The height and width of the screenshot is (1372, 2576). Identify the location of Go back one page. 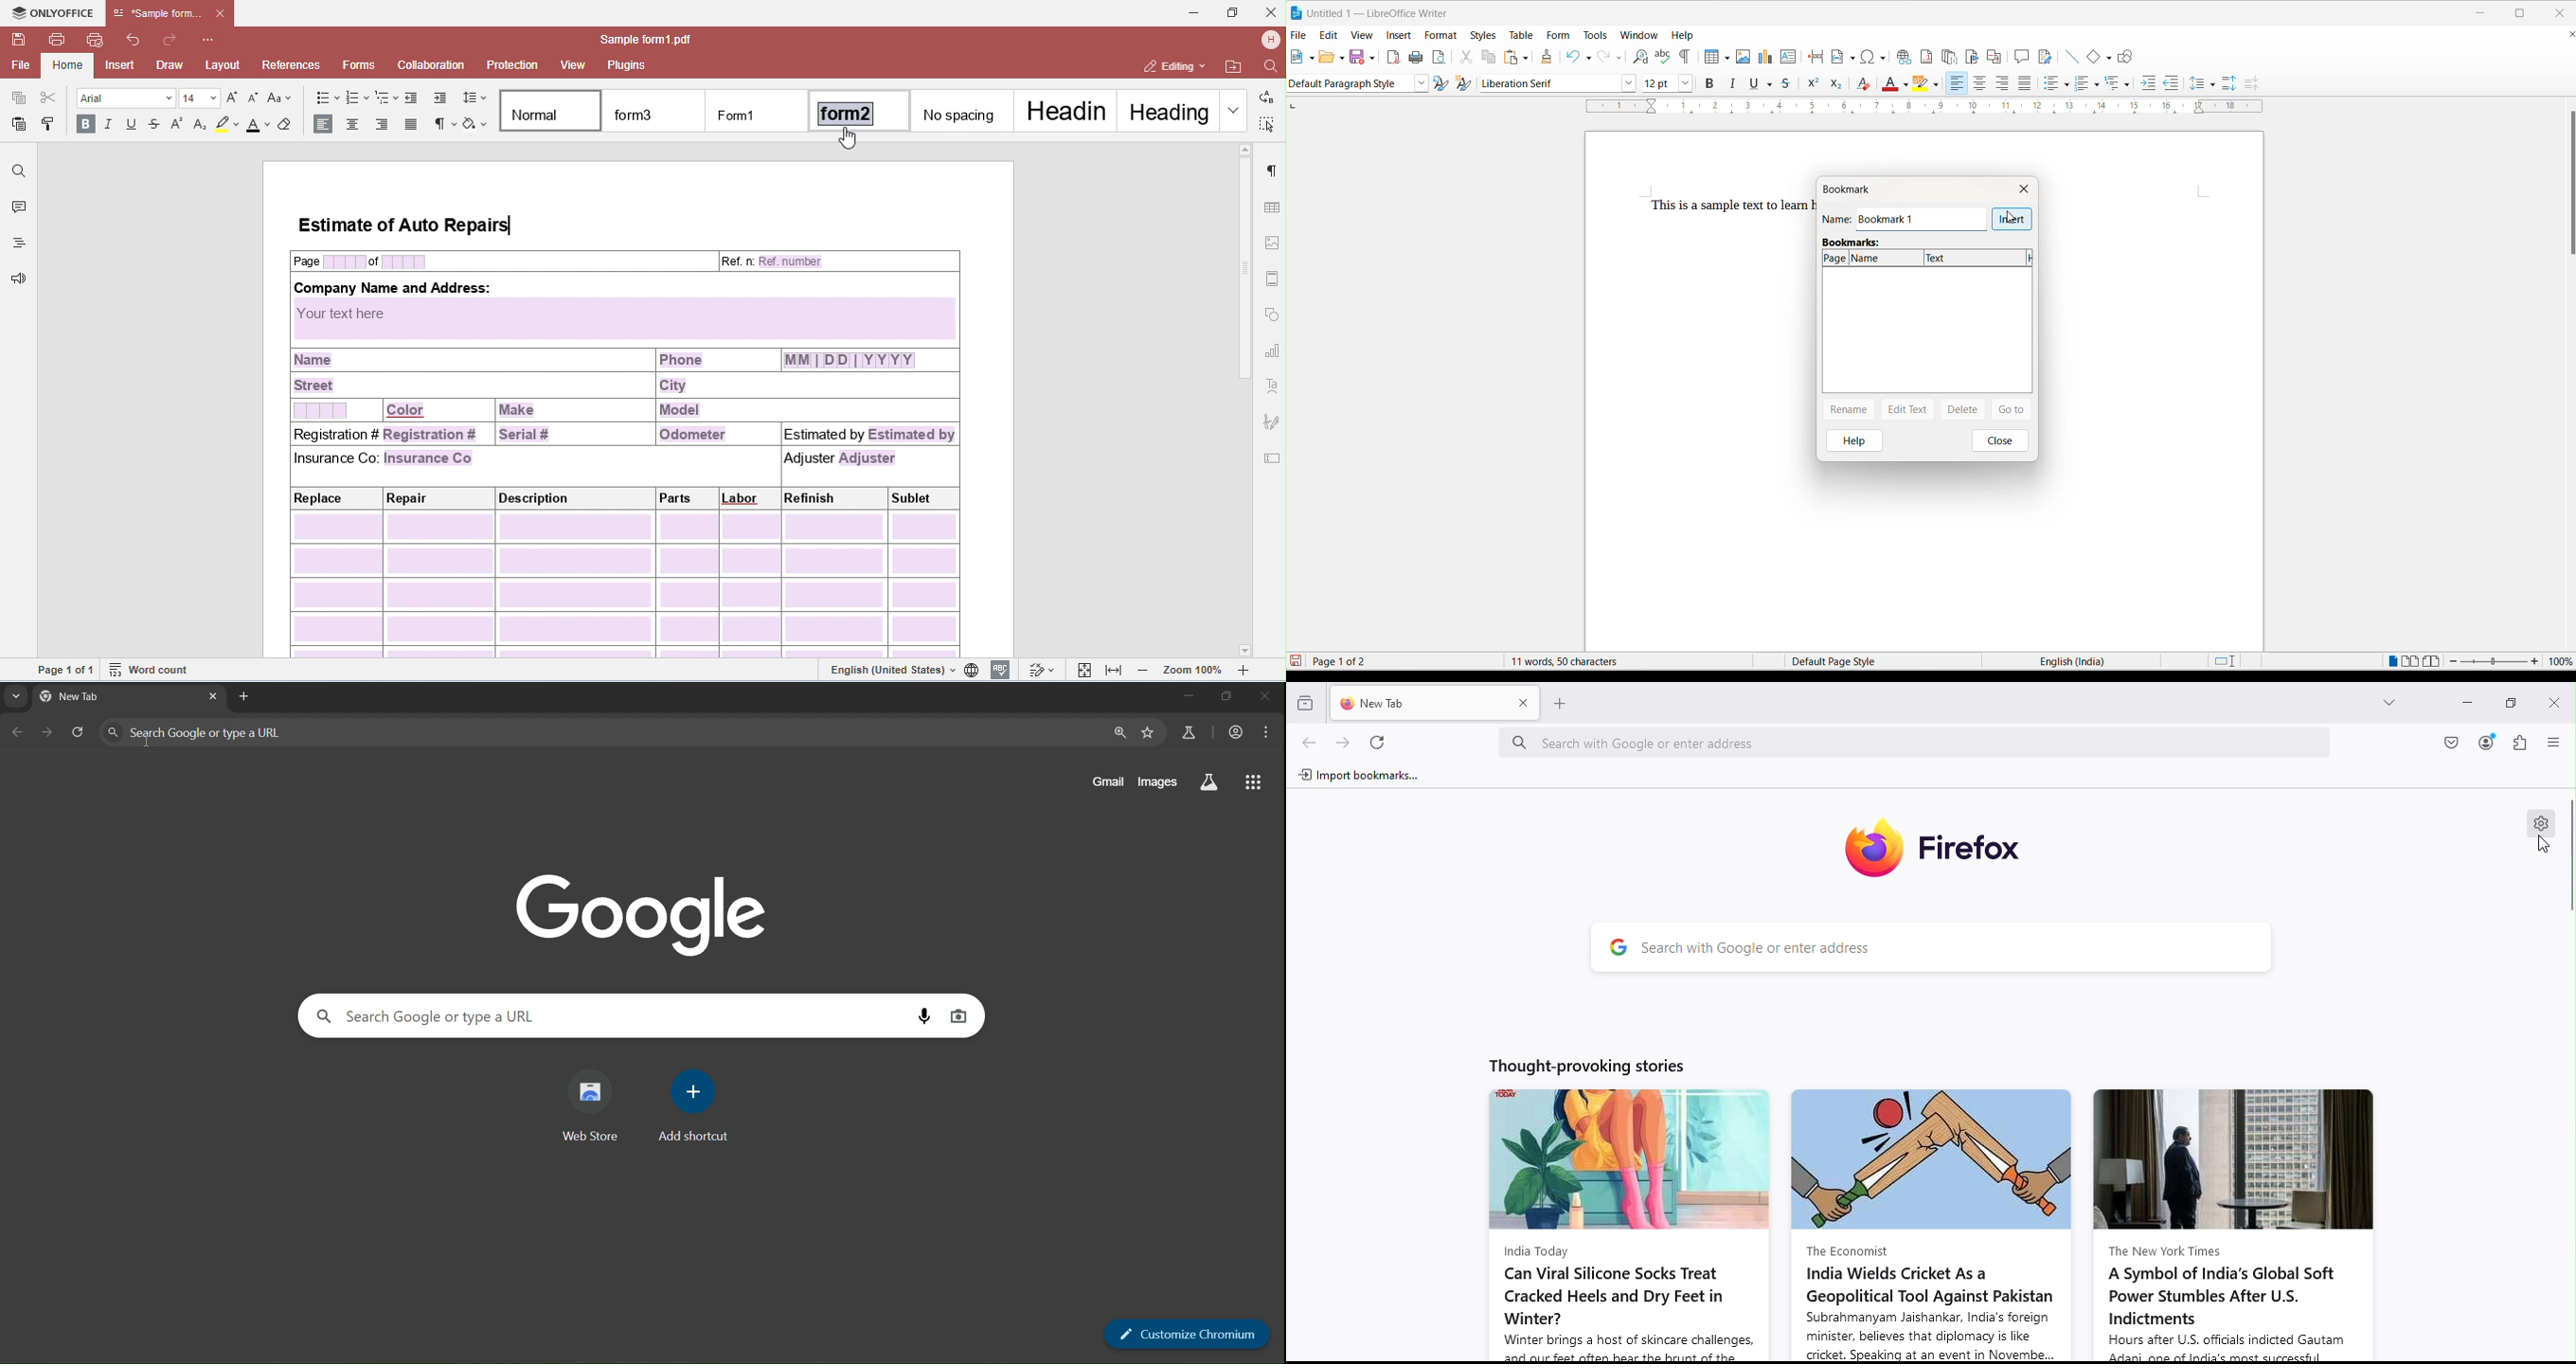
(1307, 743).